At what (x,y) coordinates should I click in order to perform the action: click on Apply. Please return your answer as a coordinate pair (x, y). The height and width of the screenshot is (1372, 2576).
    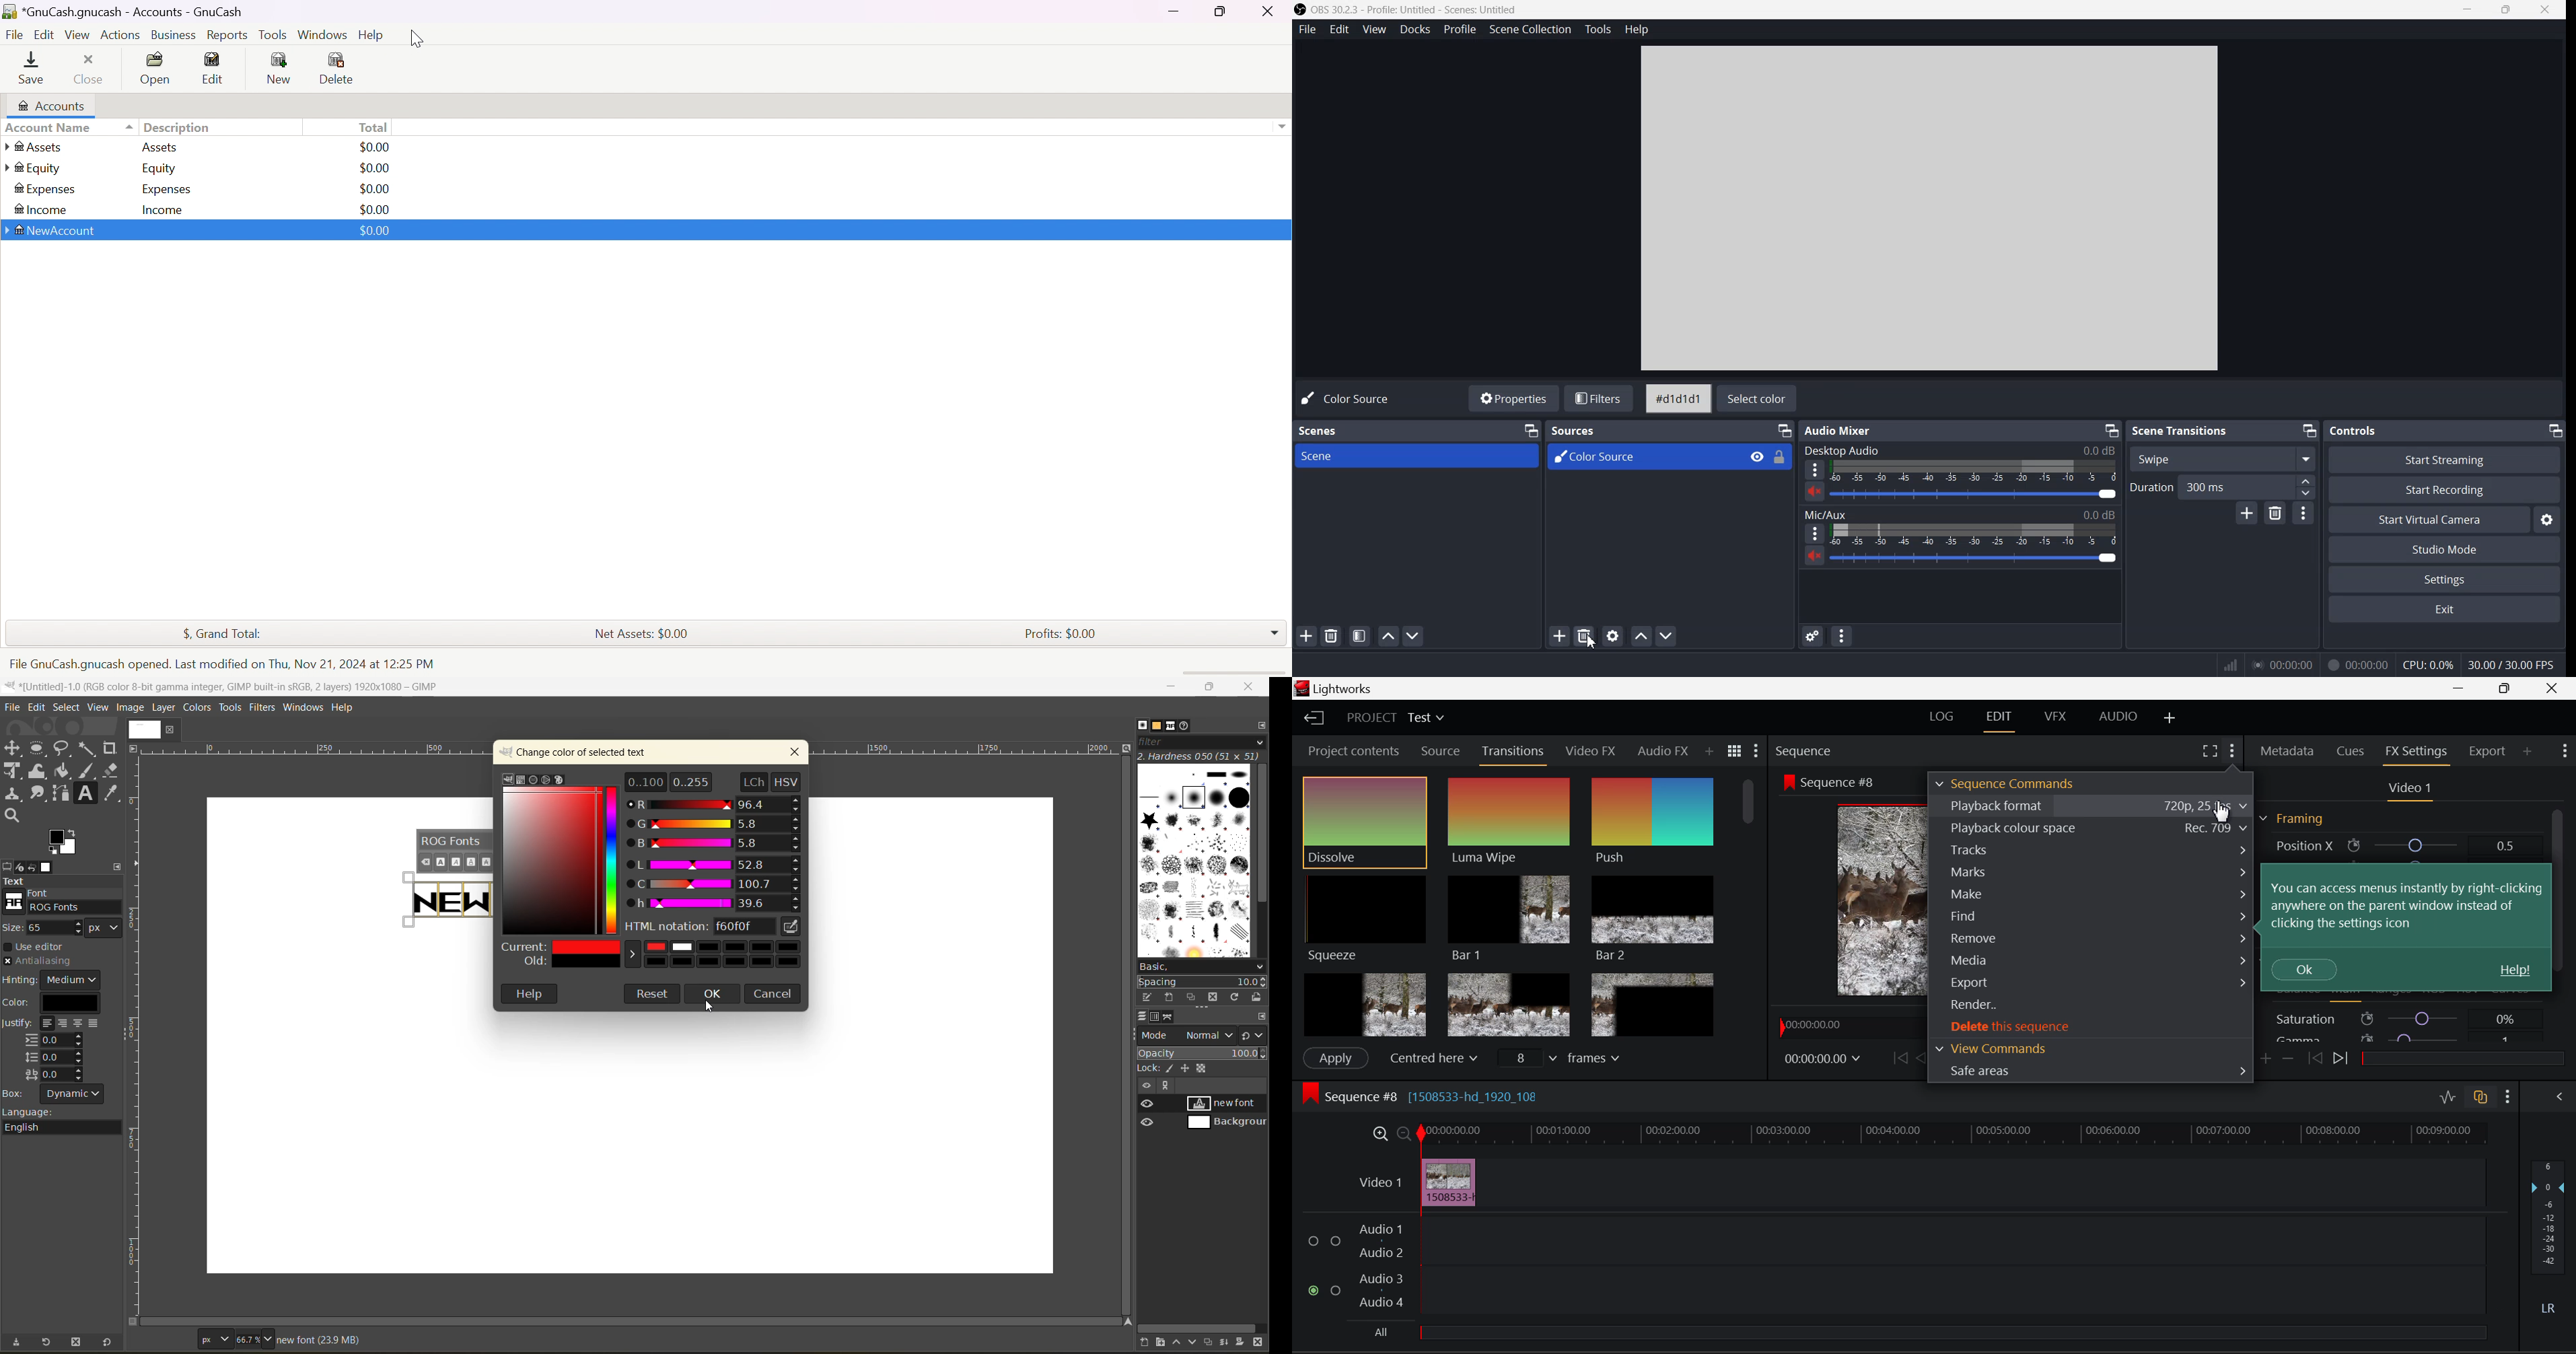
    Looking at the image, I should click on (1336, 1056).